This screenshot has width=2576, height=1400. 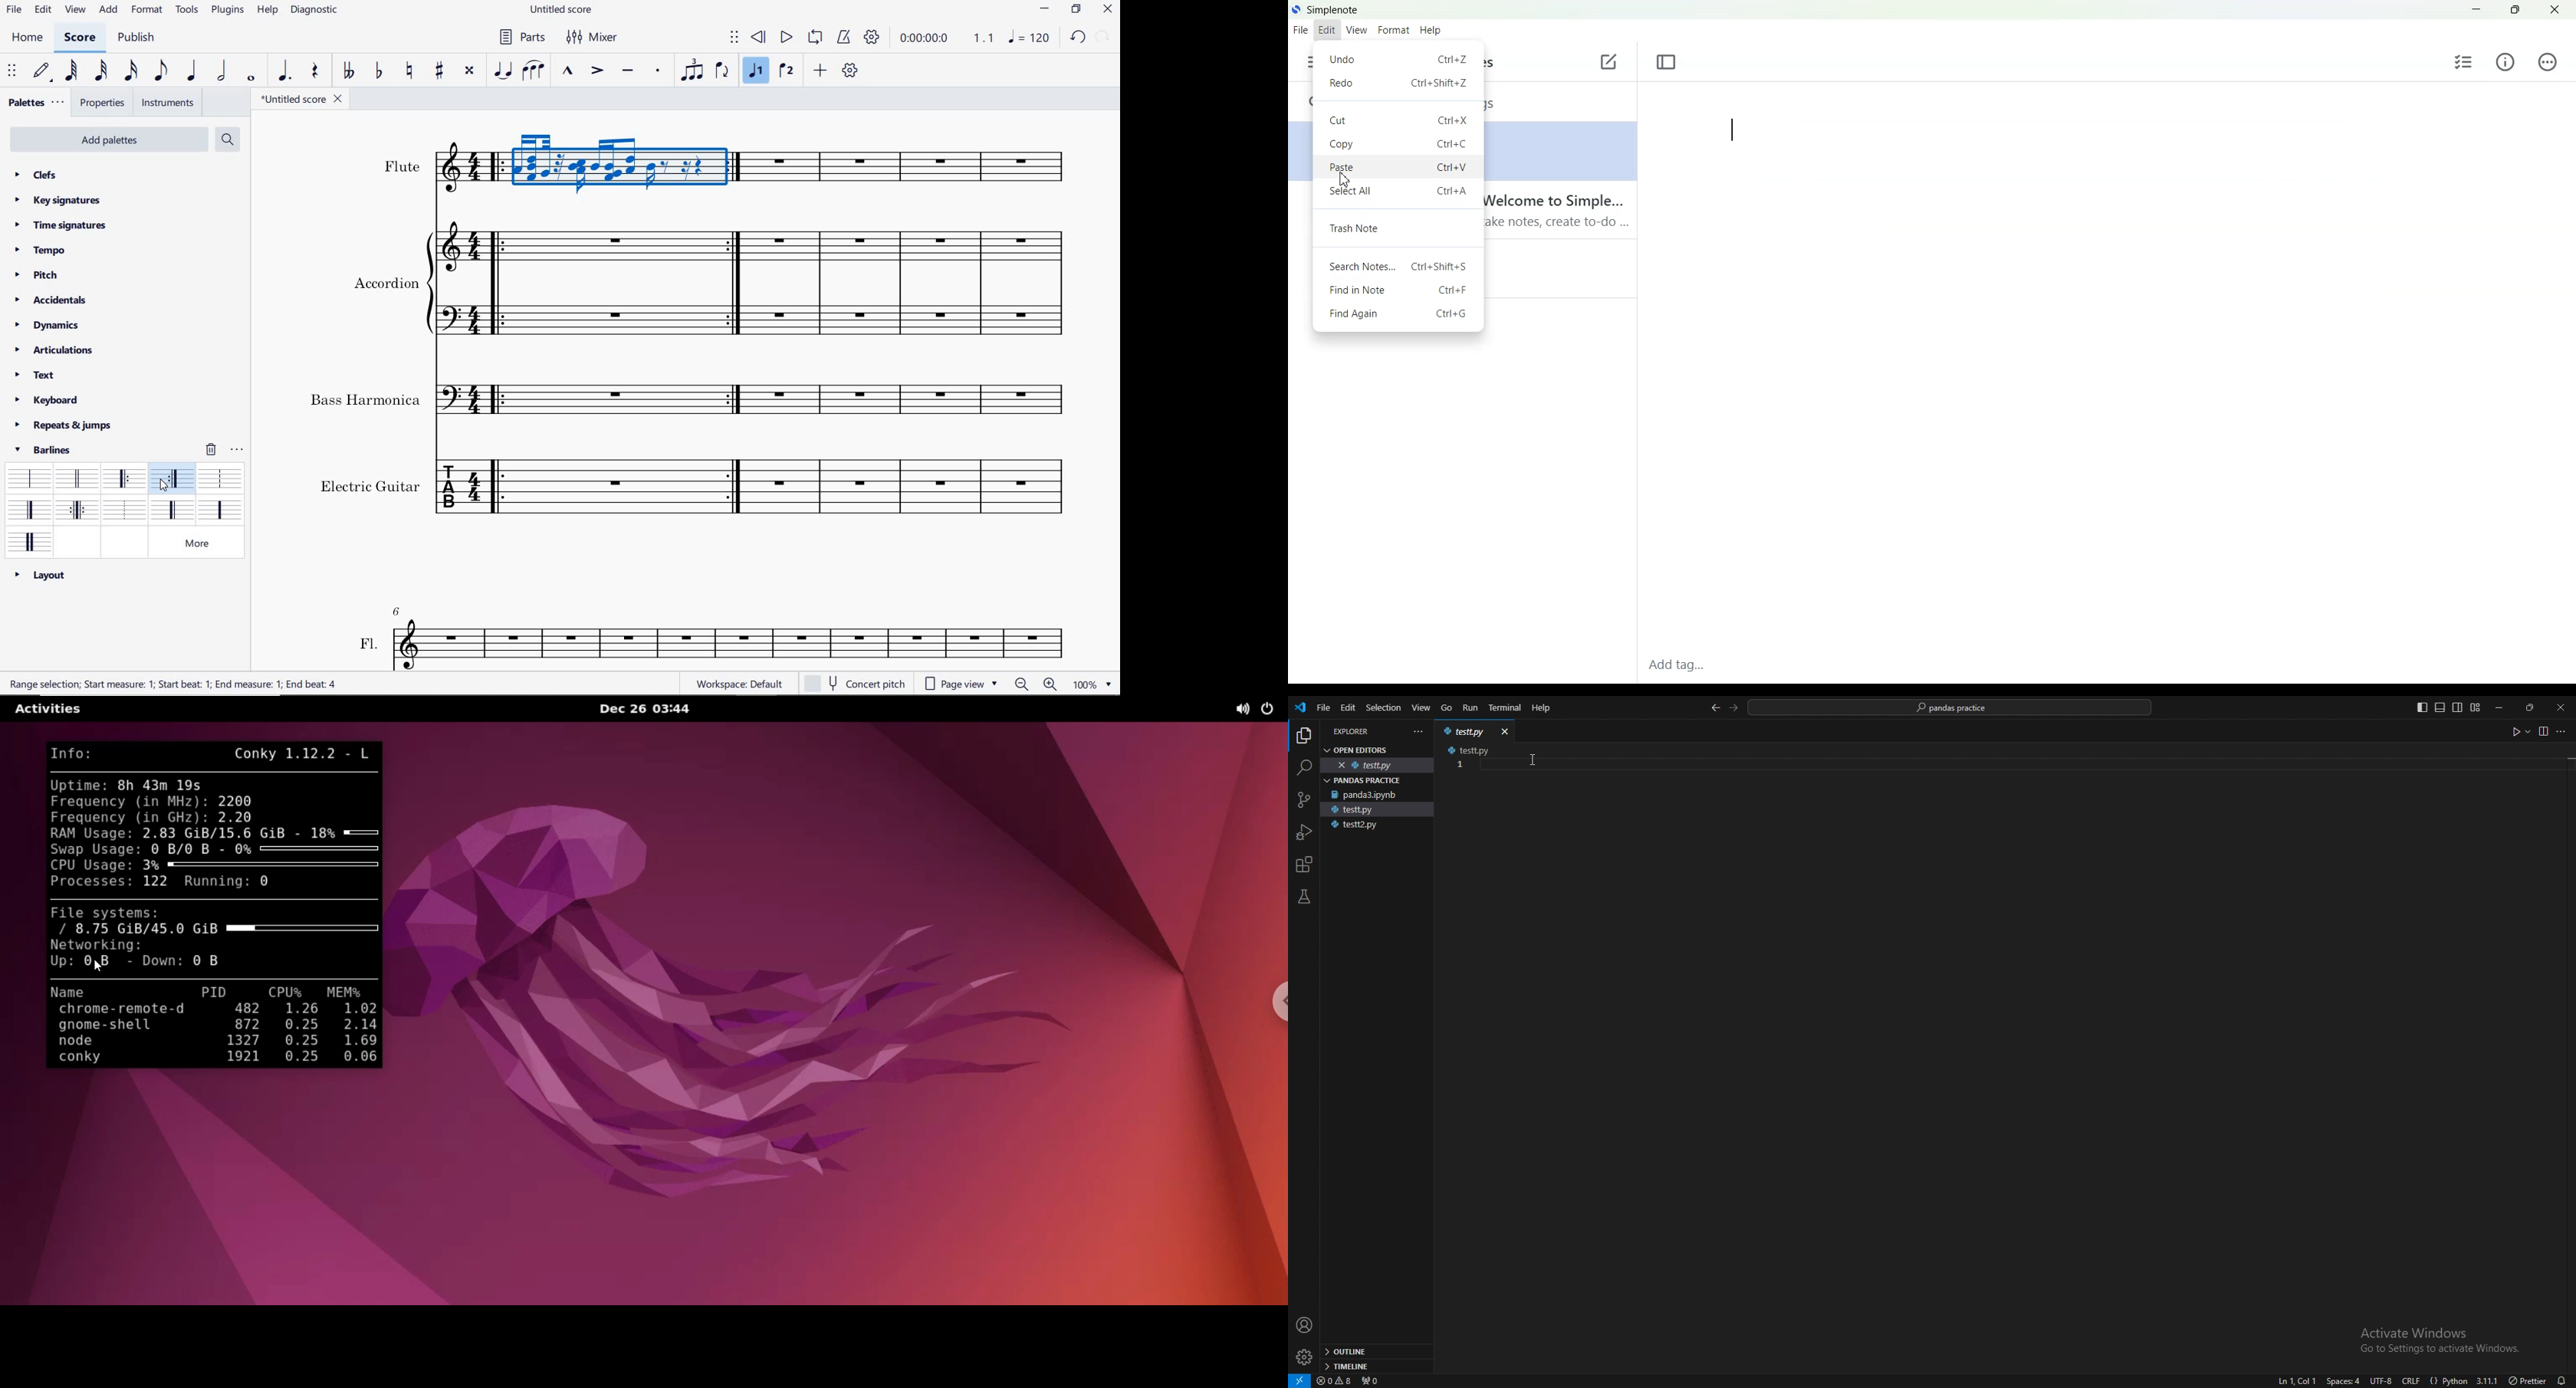 I want to click on slur, so click(x=533, y=71).